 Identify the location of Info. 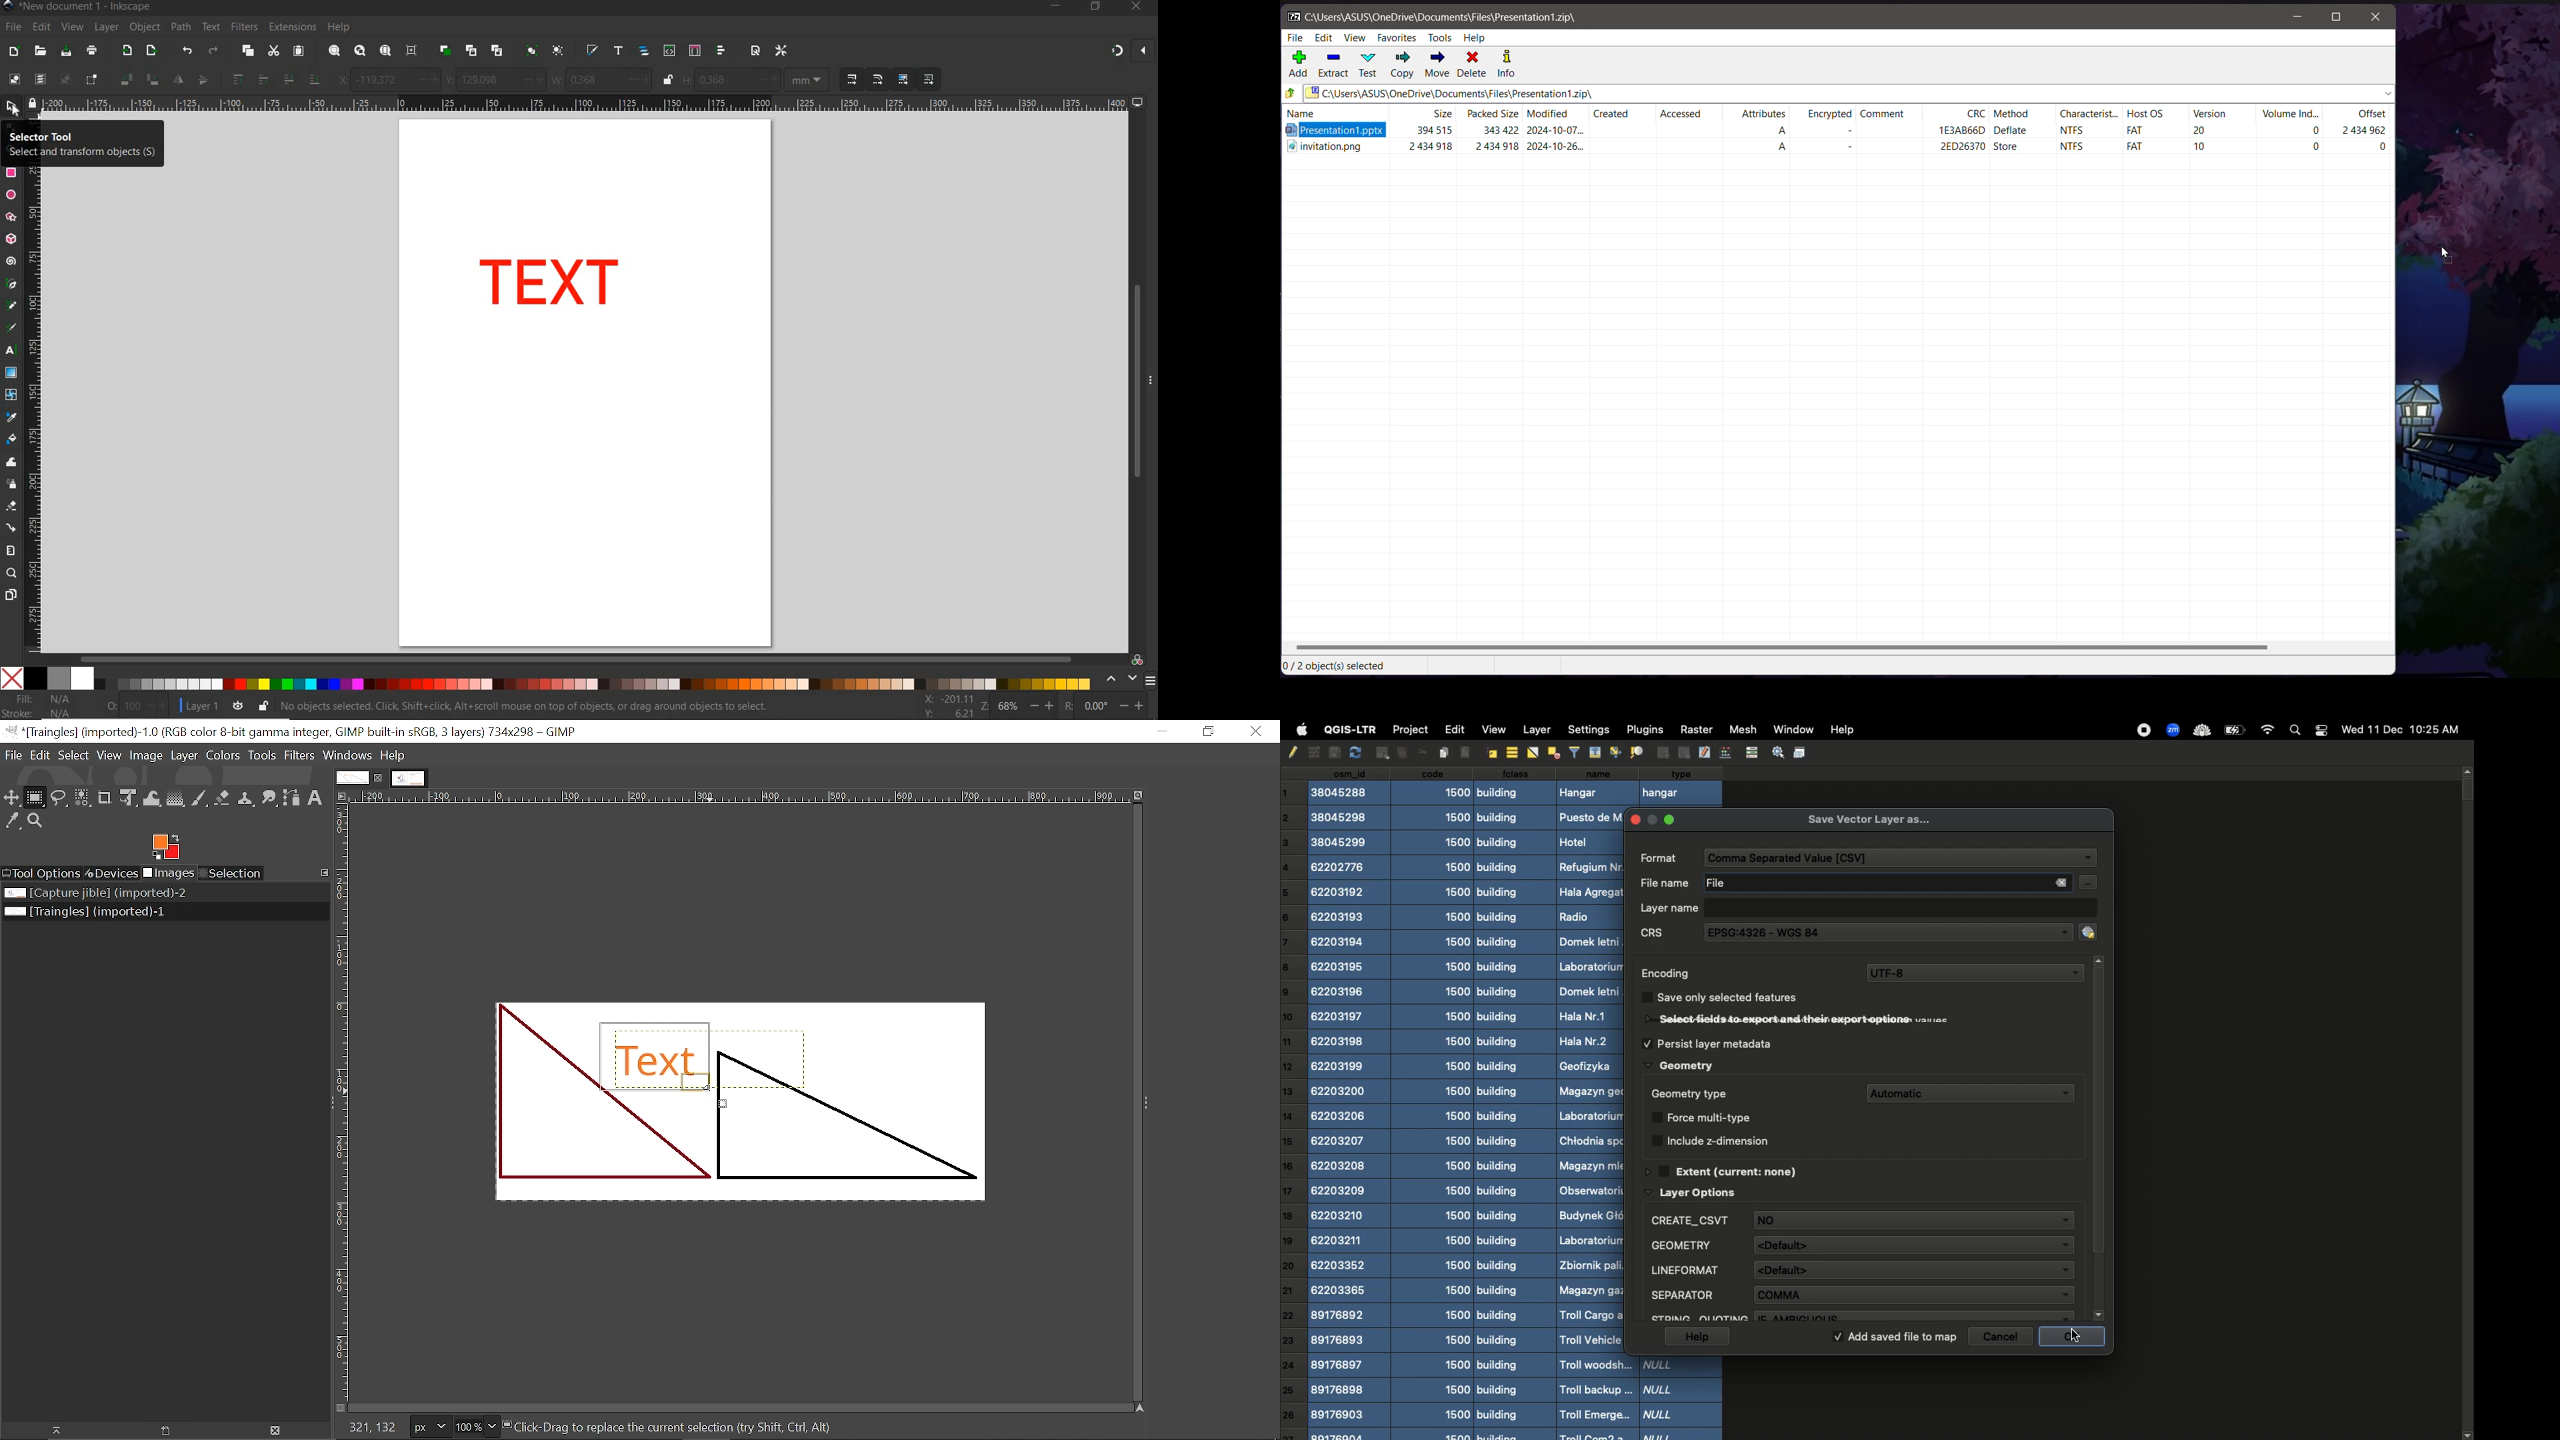
(1507, 65).